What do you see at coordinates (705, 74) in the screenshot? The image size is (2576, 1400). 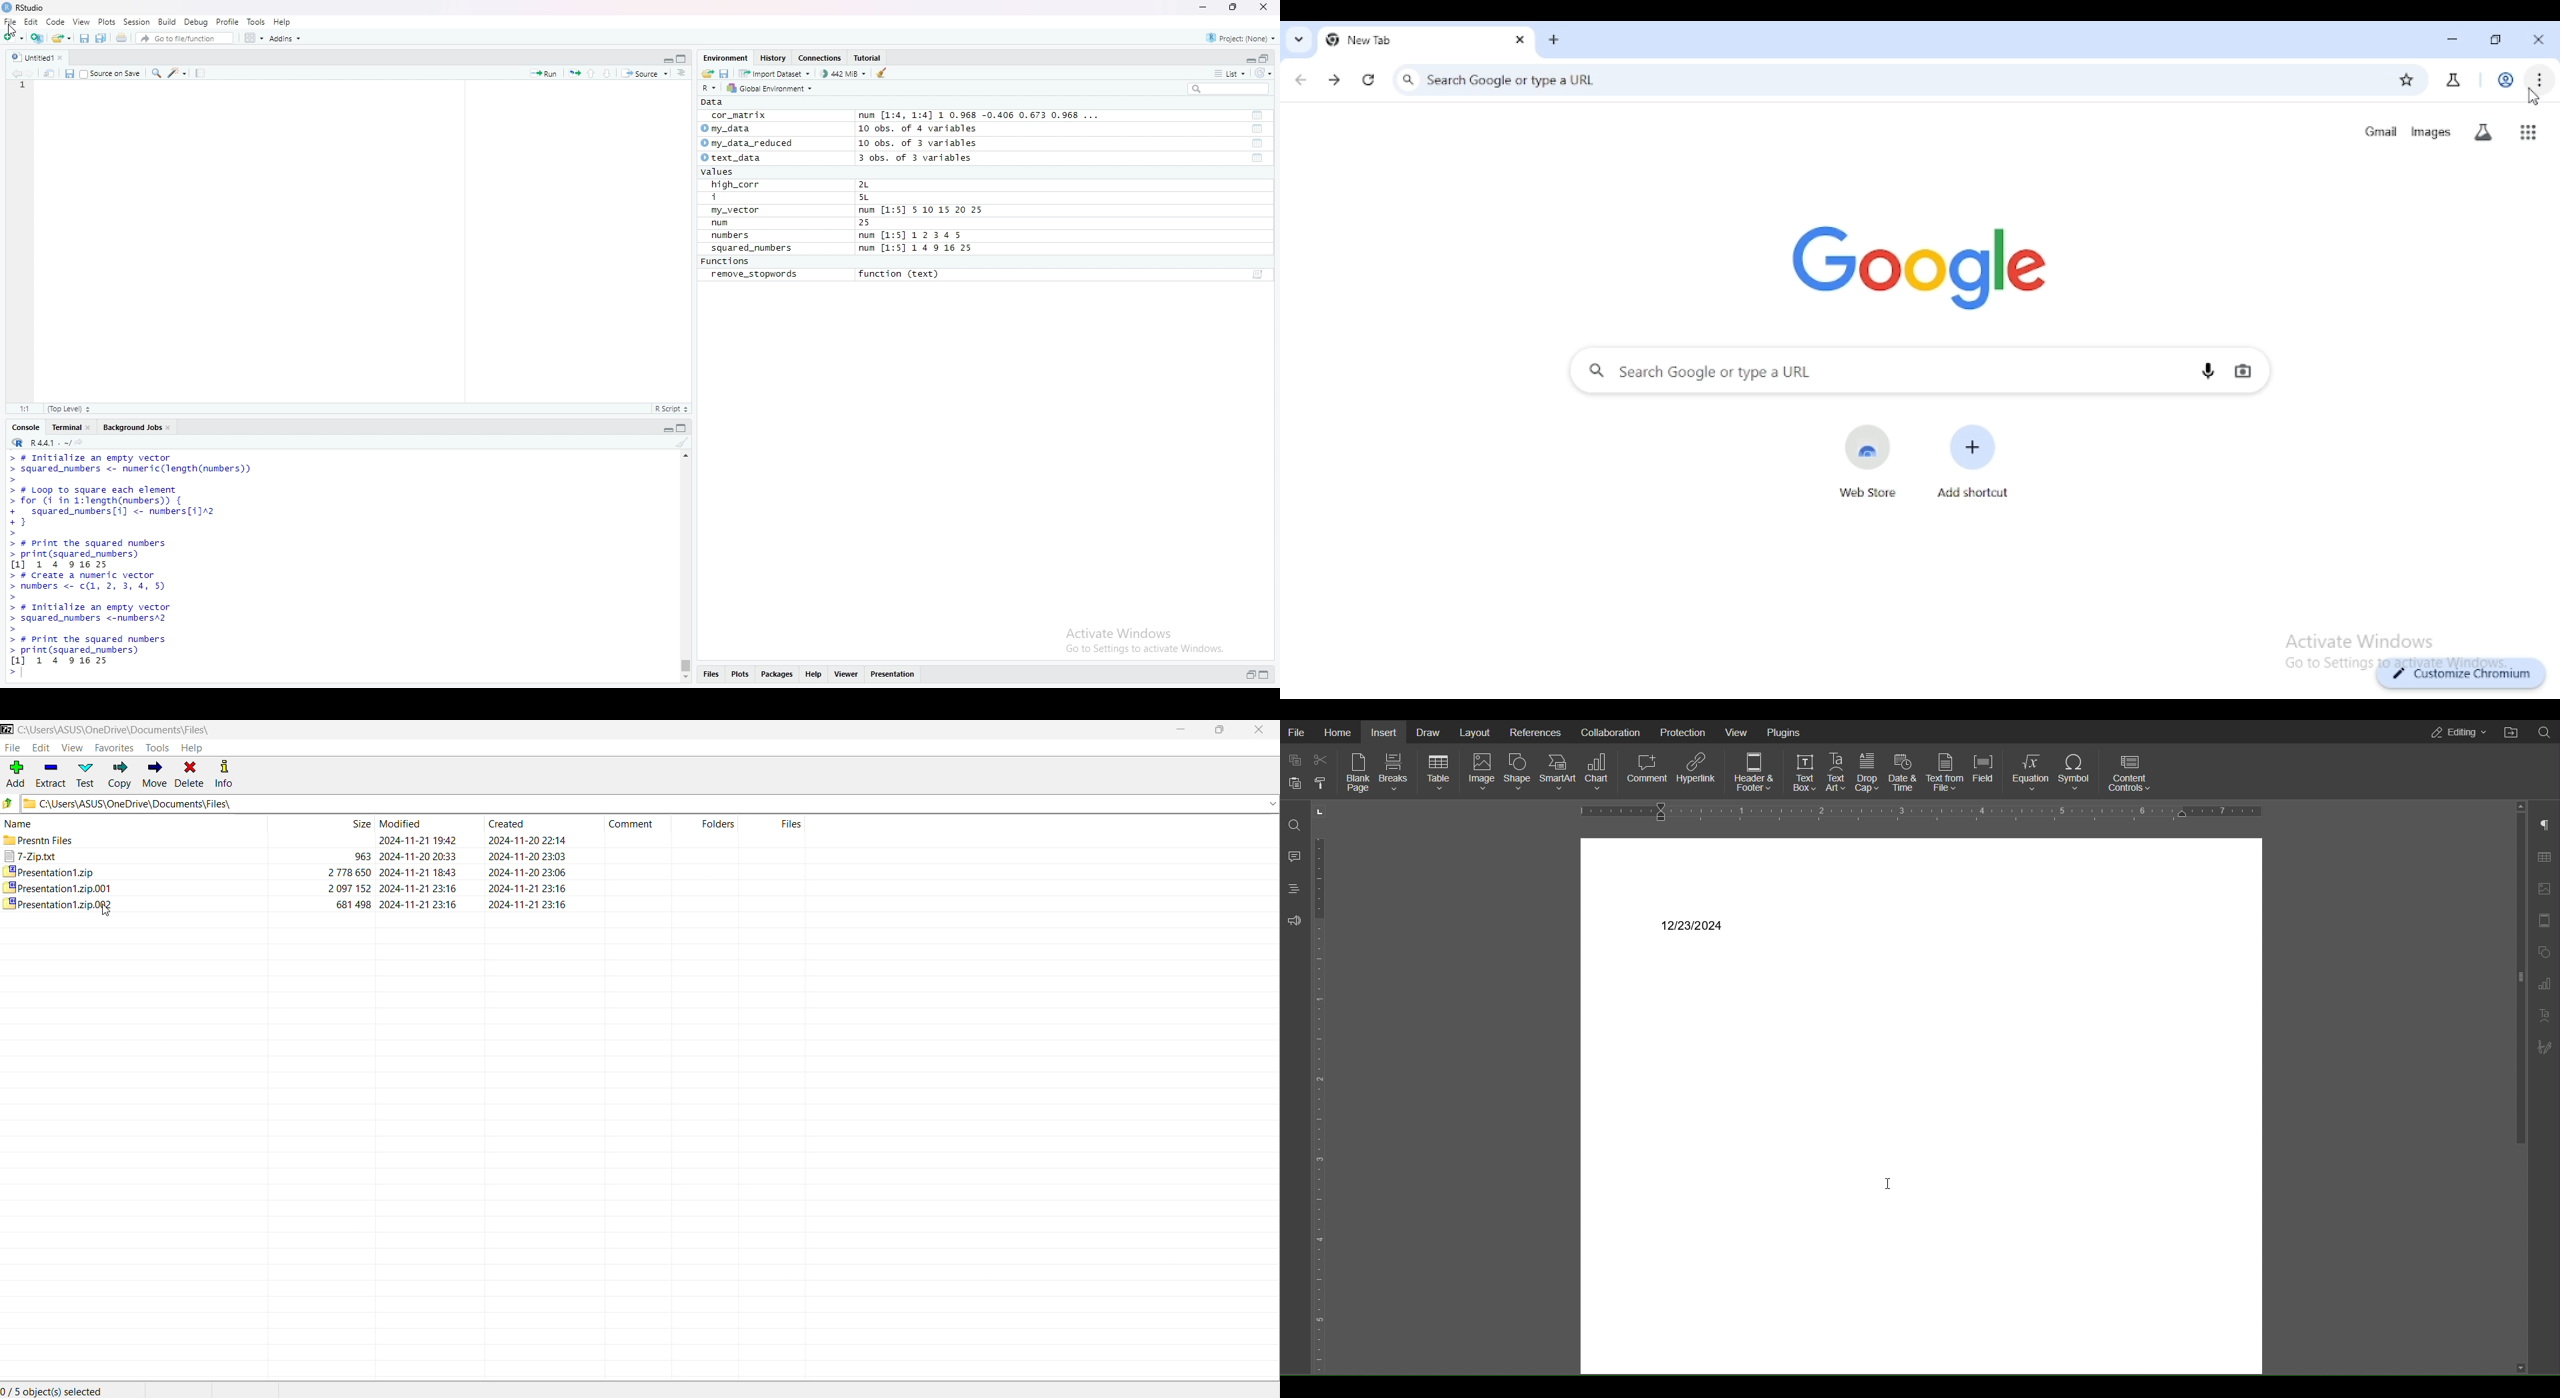 I see `Load workspace` at bounding box center [705, 74].